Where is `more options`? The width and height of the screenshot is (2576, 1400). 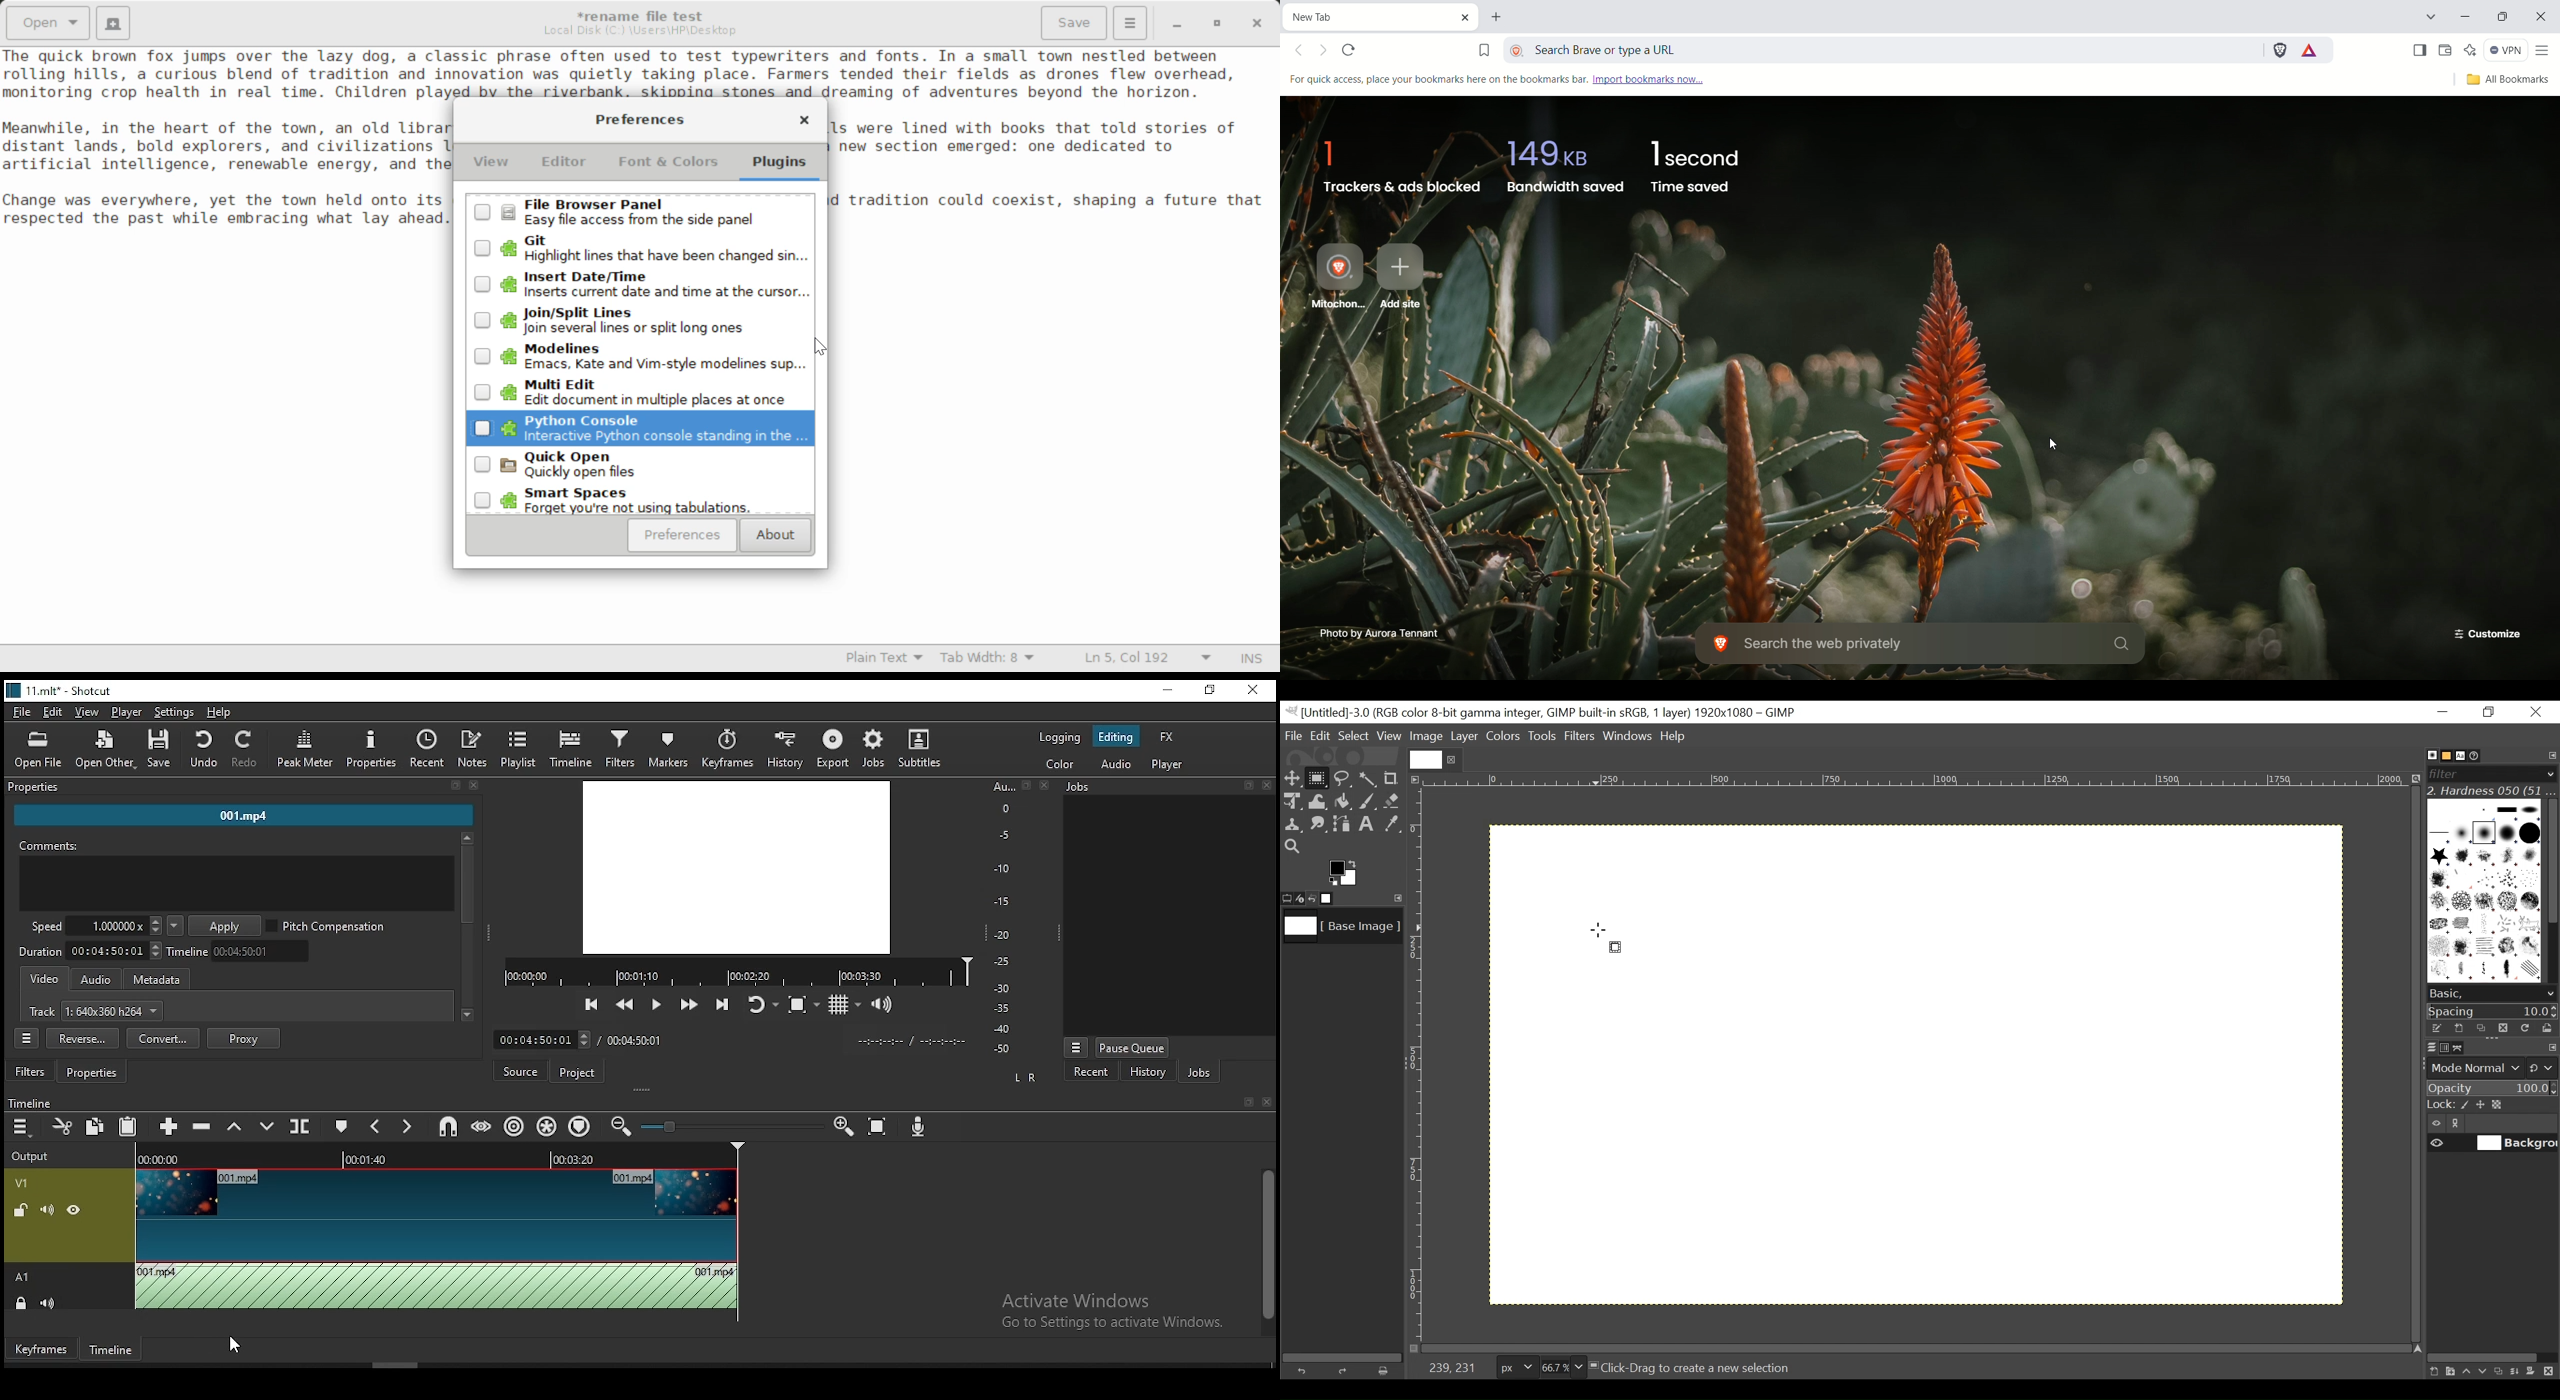
more options is located at coordinates (1074, 1047).